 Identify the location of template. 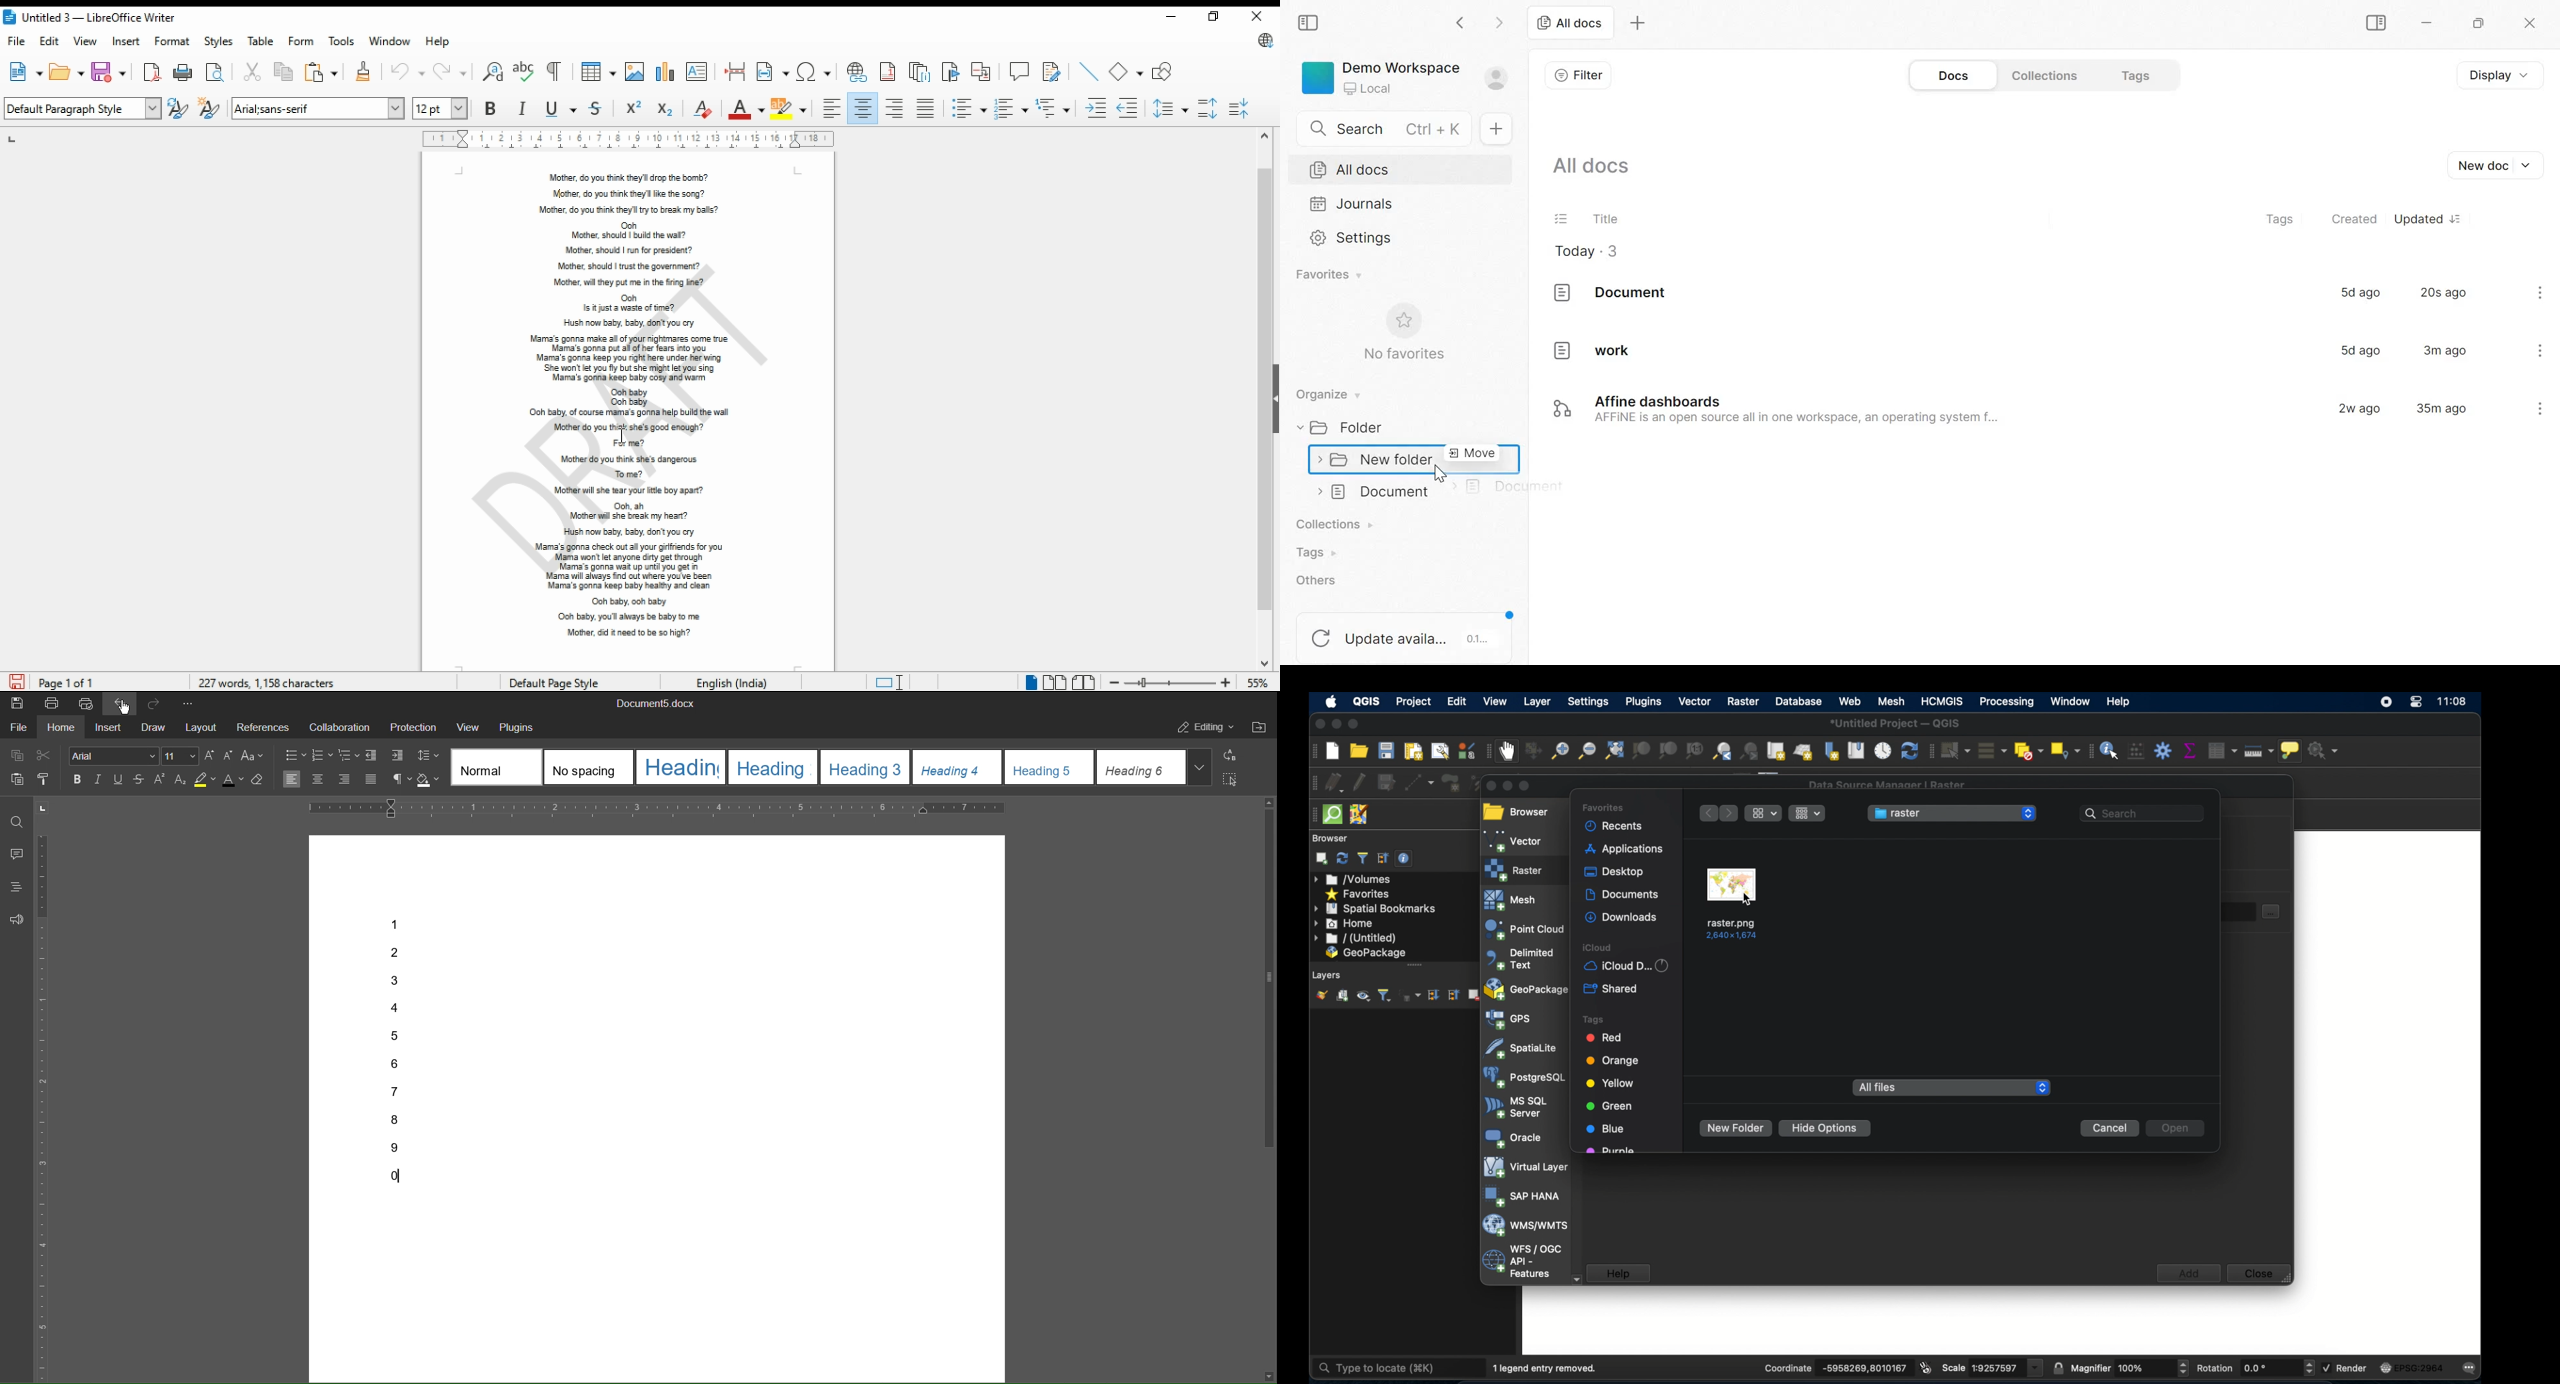
(1050, 767).